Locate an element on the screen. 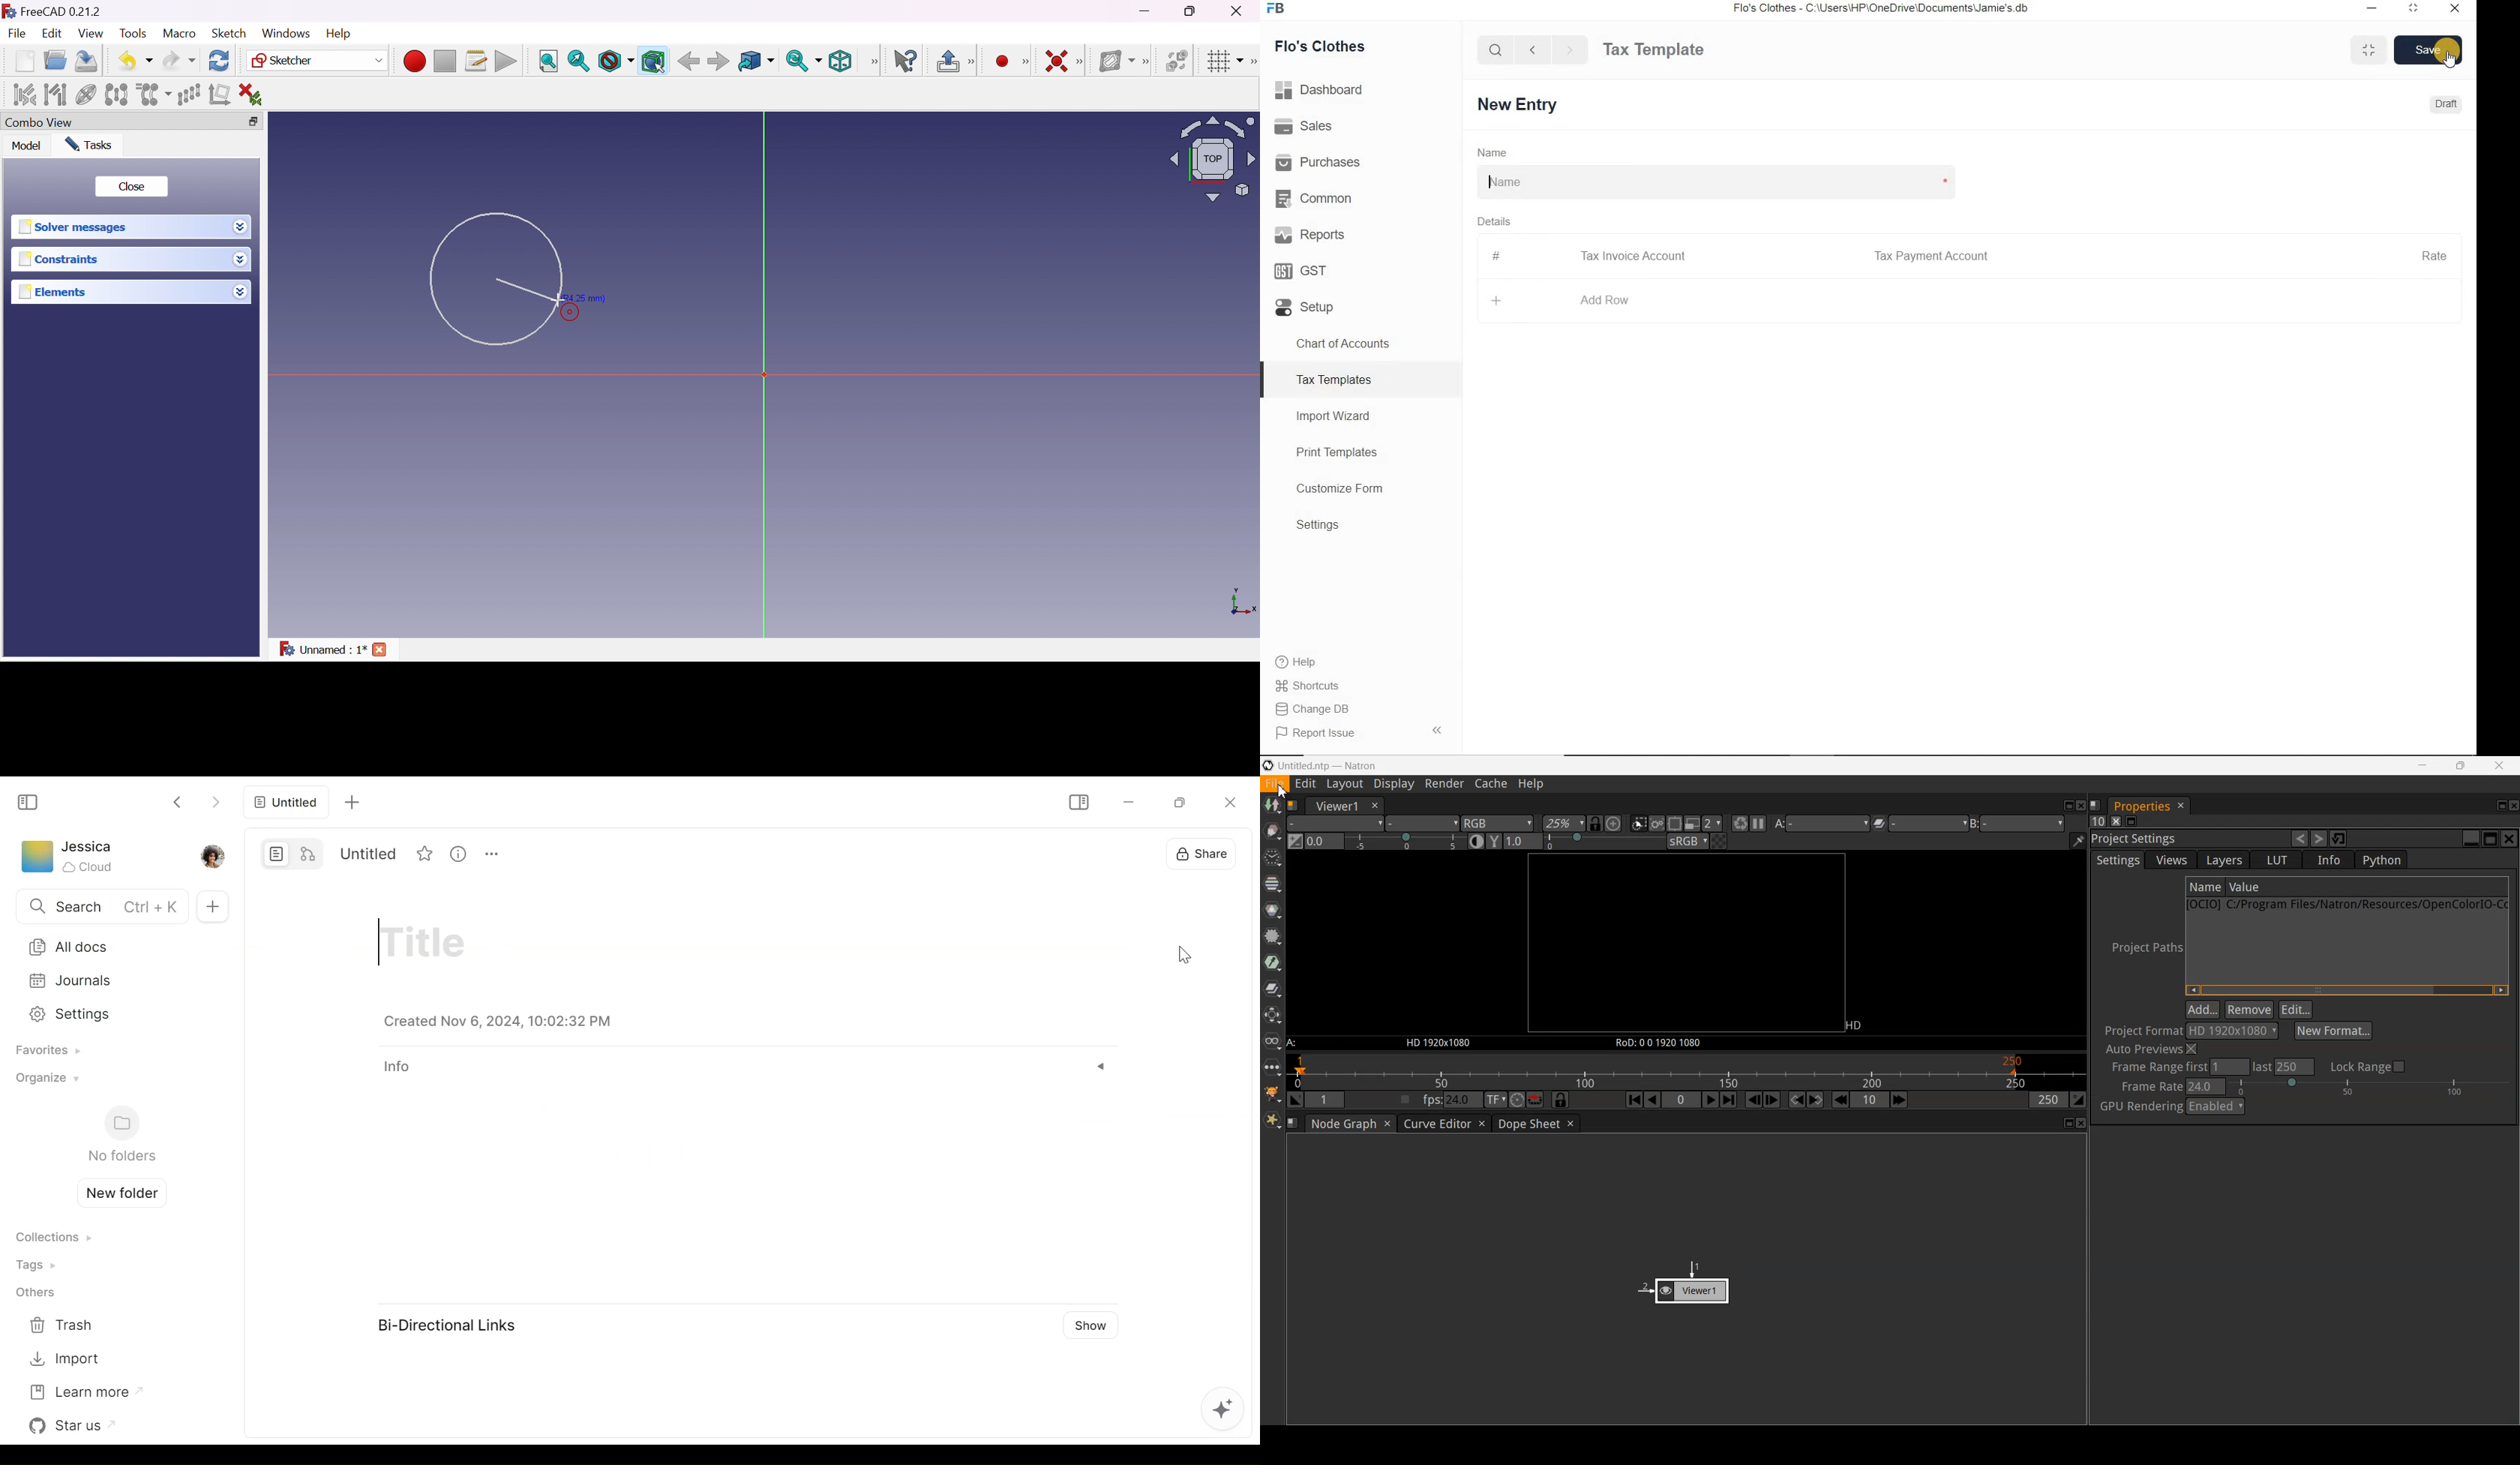 The image size is (2520, 1484). Tools is located at coordinates (134, 34).